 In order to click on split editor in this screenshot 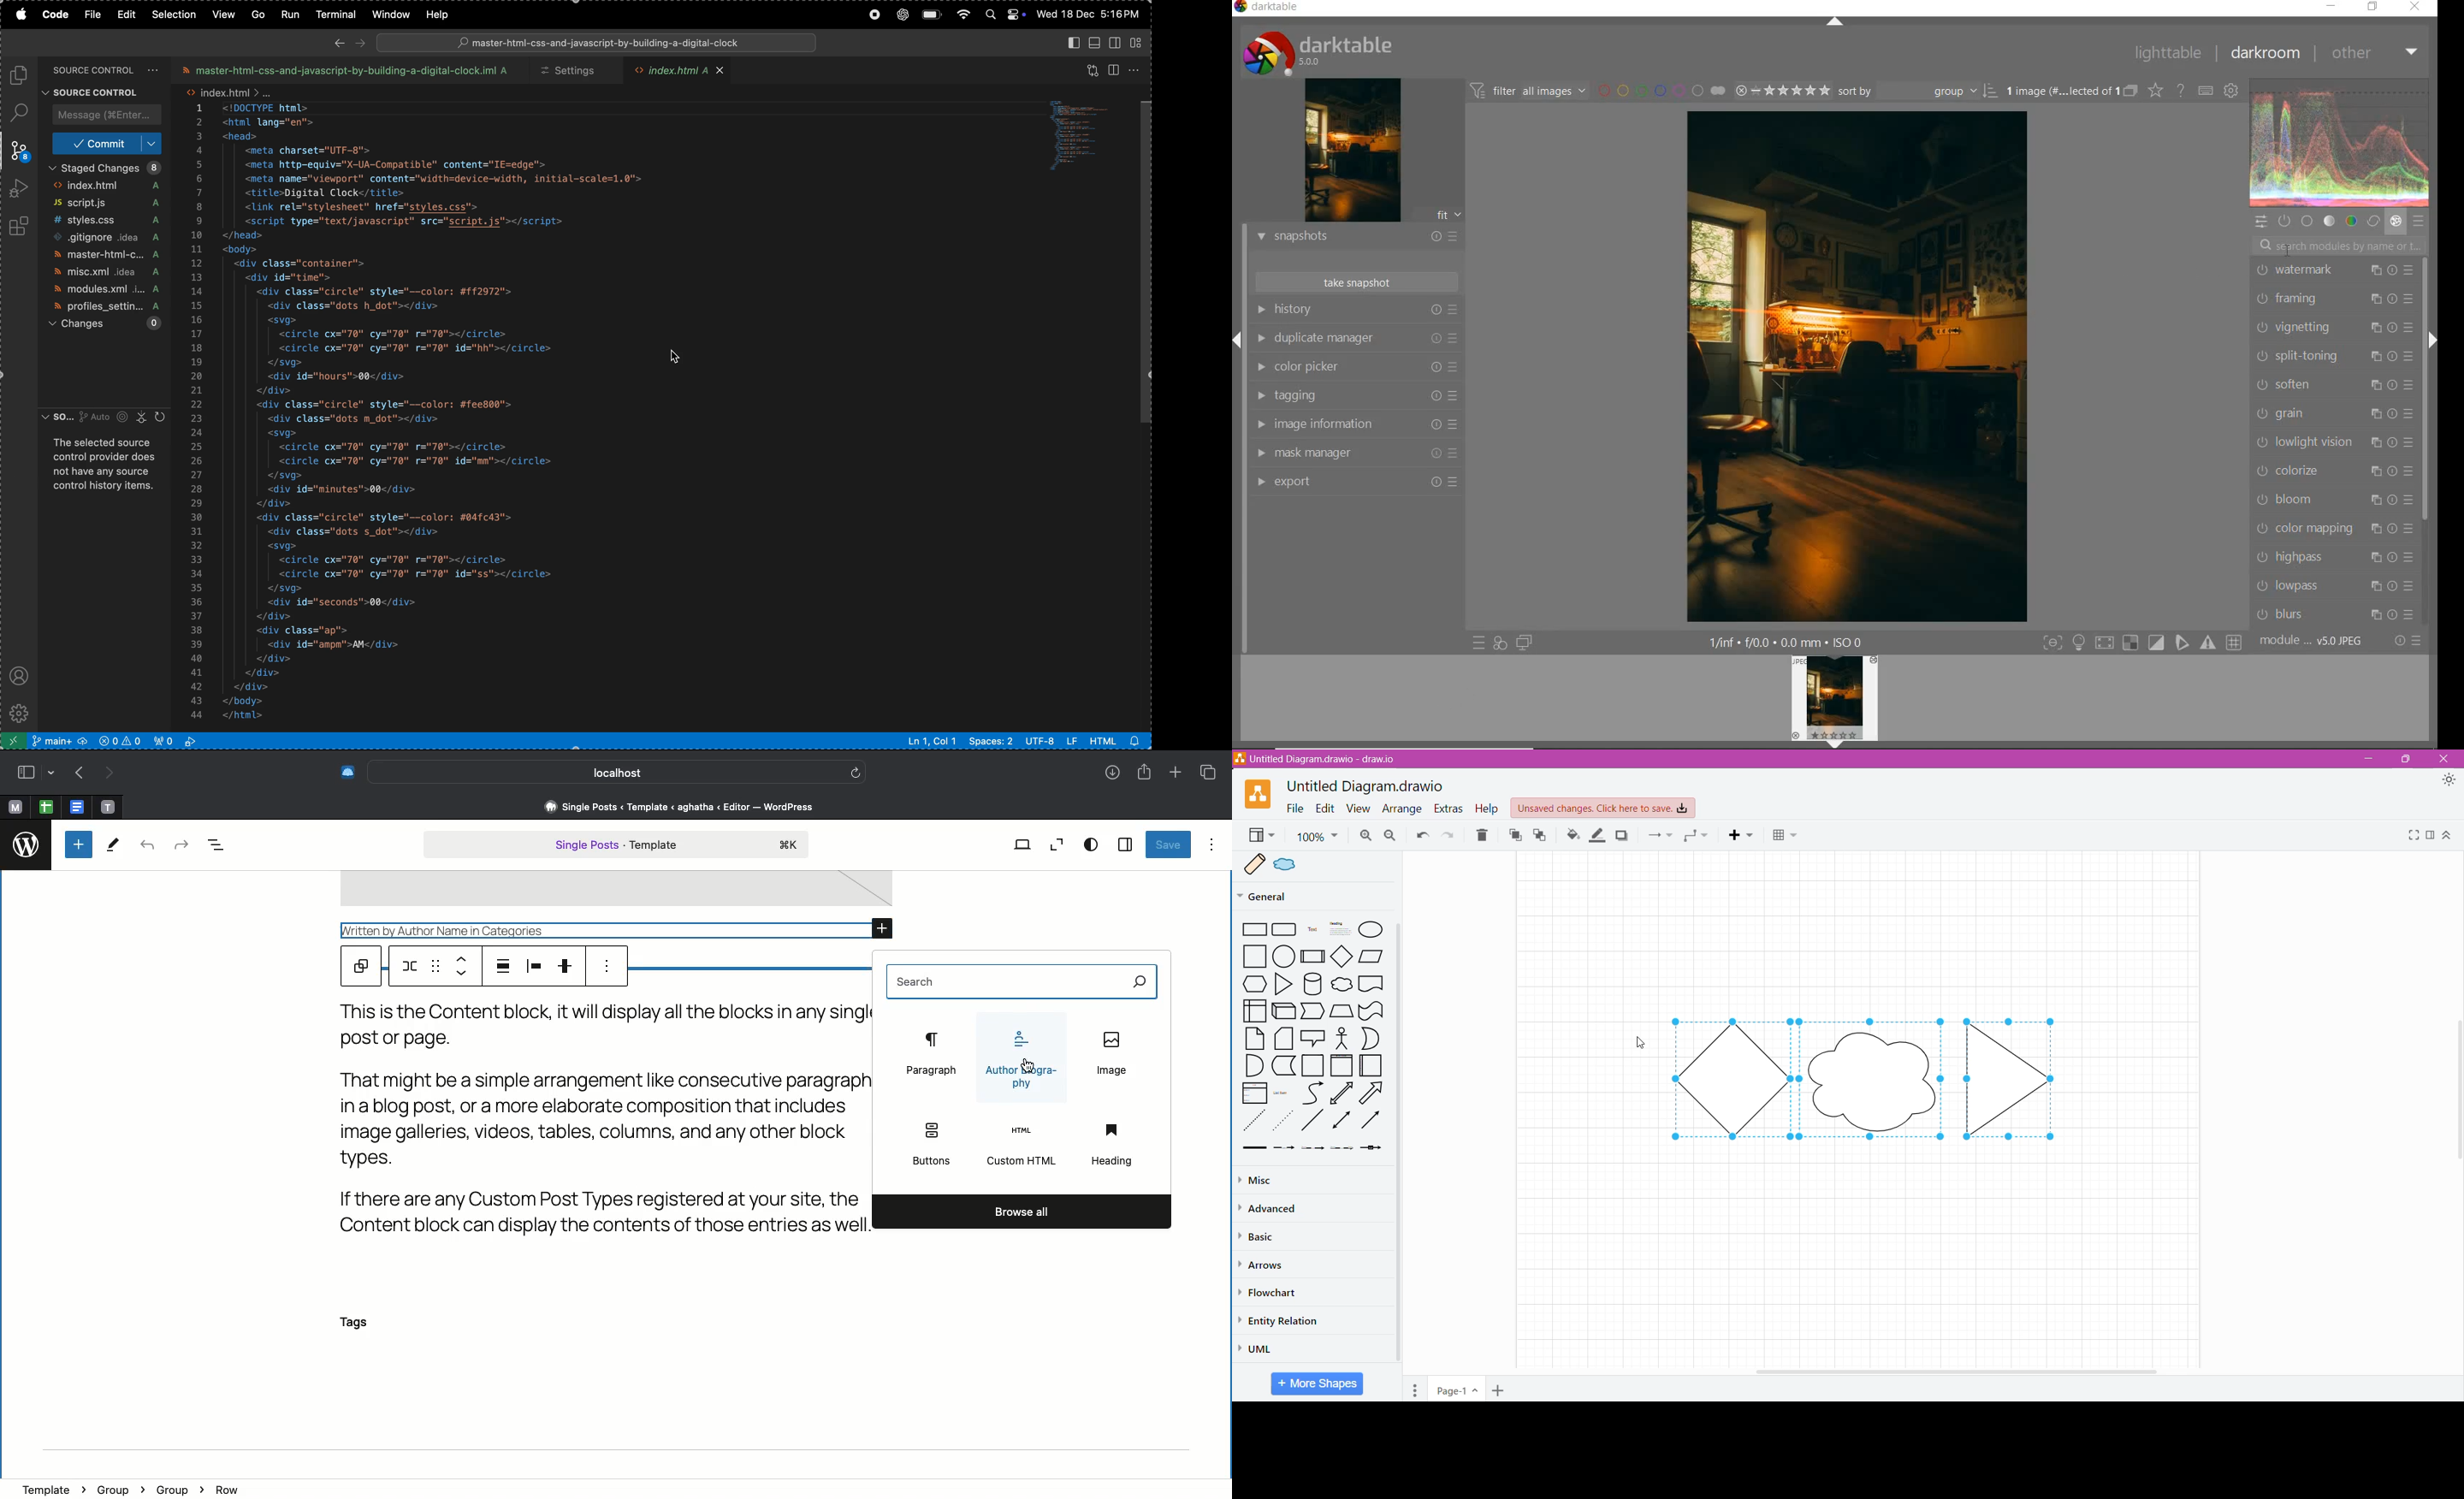, I will do `click(1116, 69)`.